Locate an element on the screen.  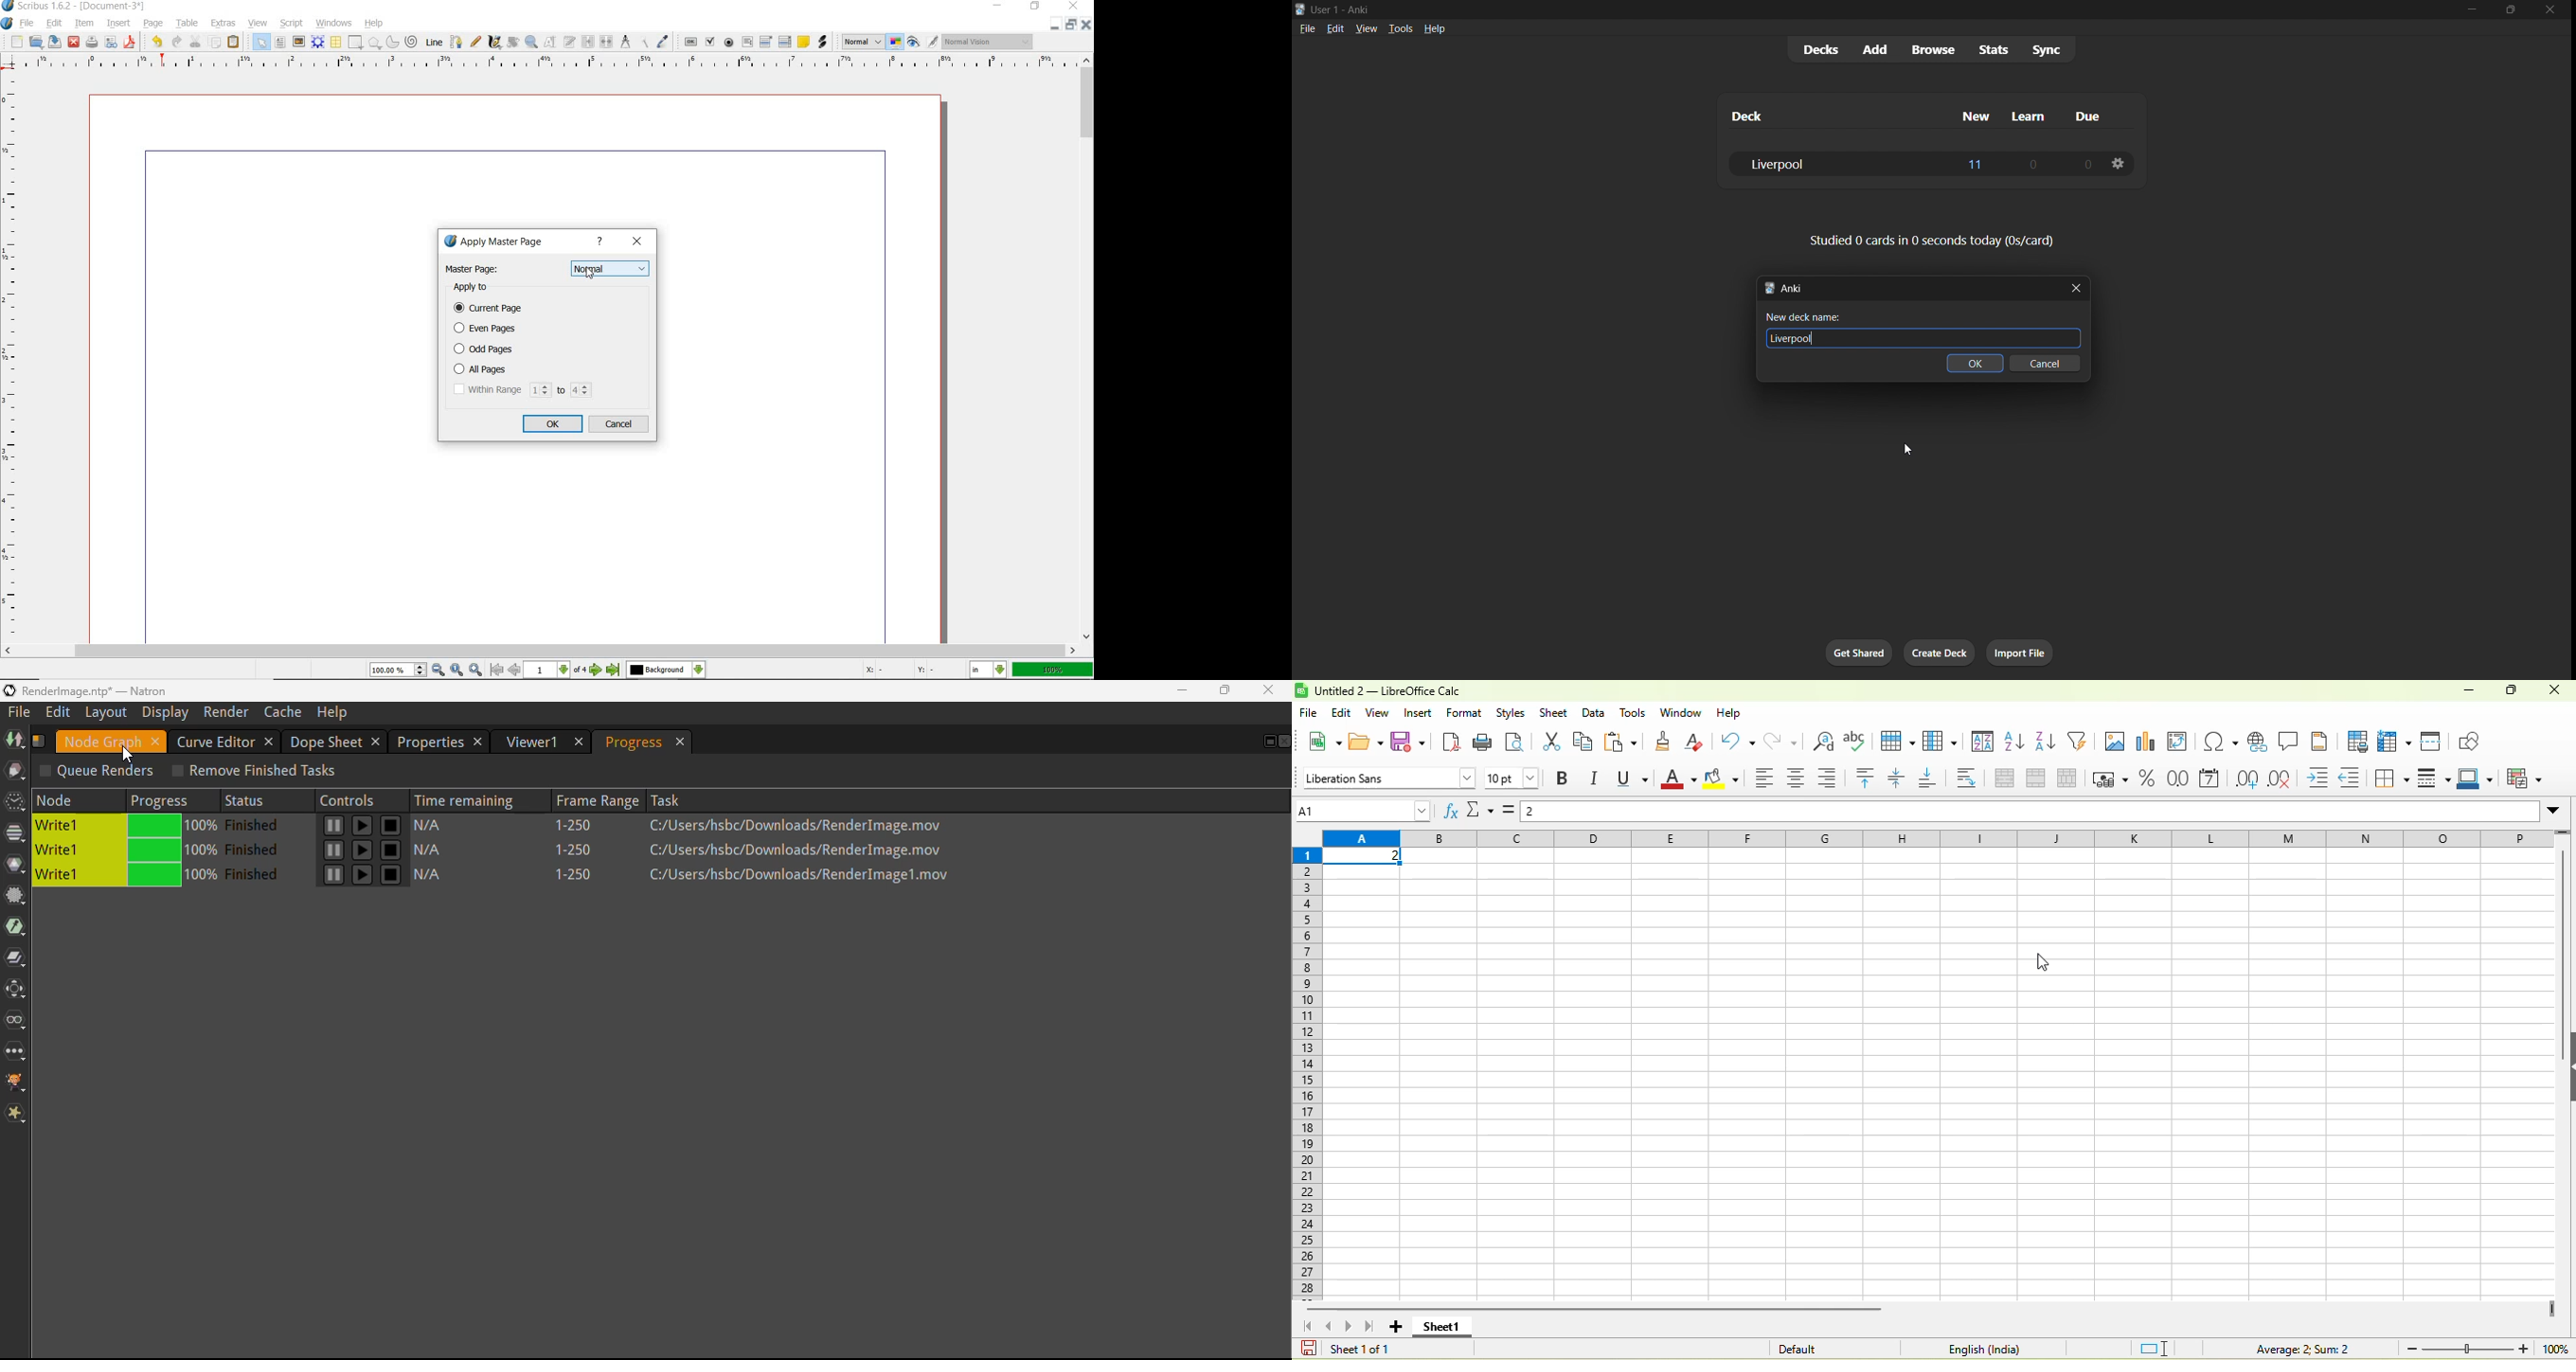
cancel is located at coordinates (2045, 364).